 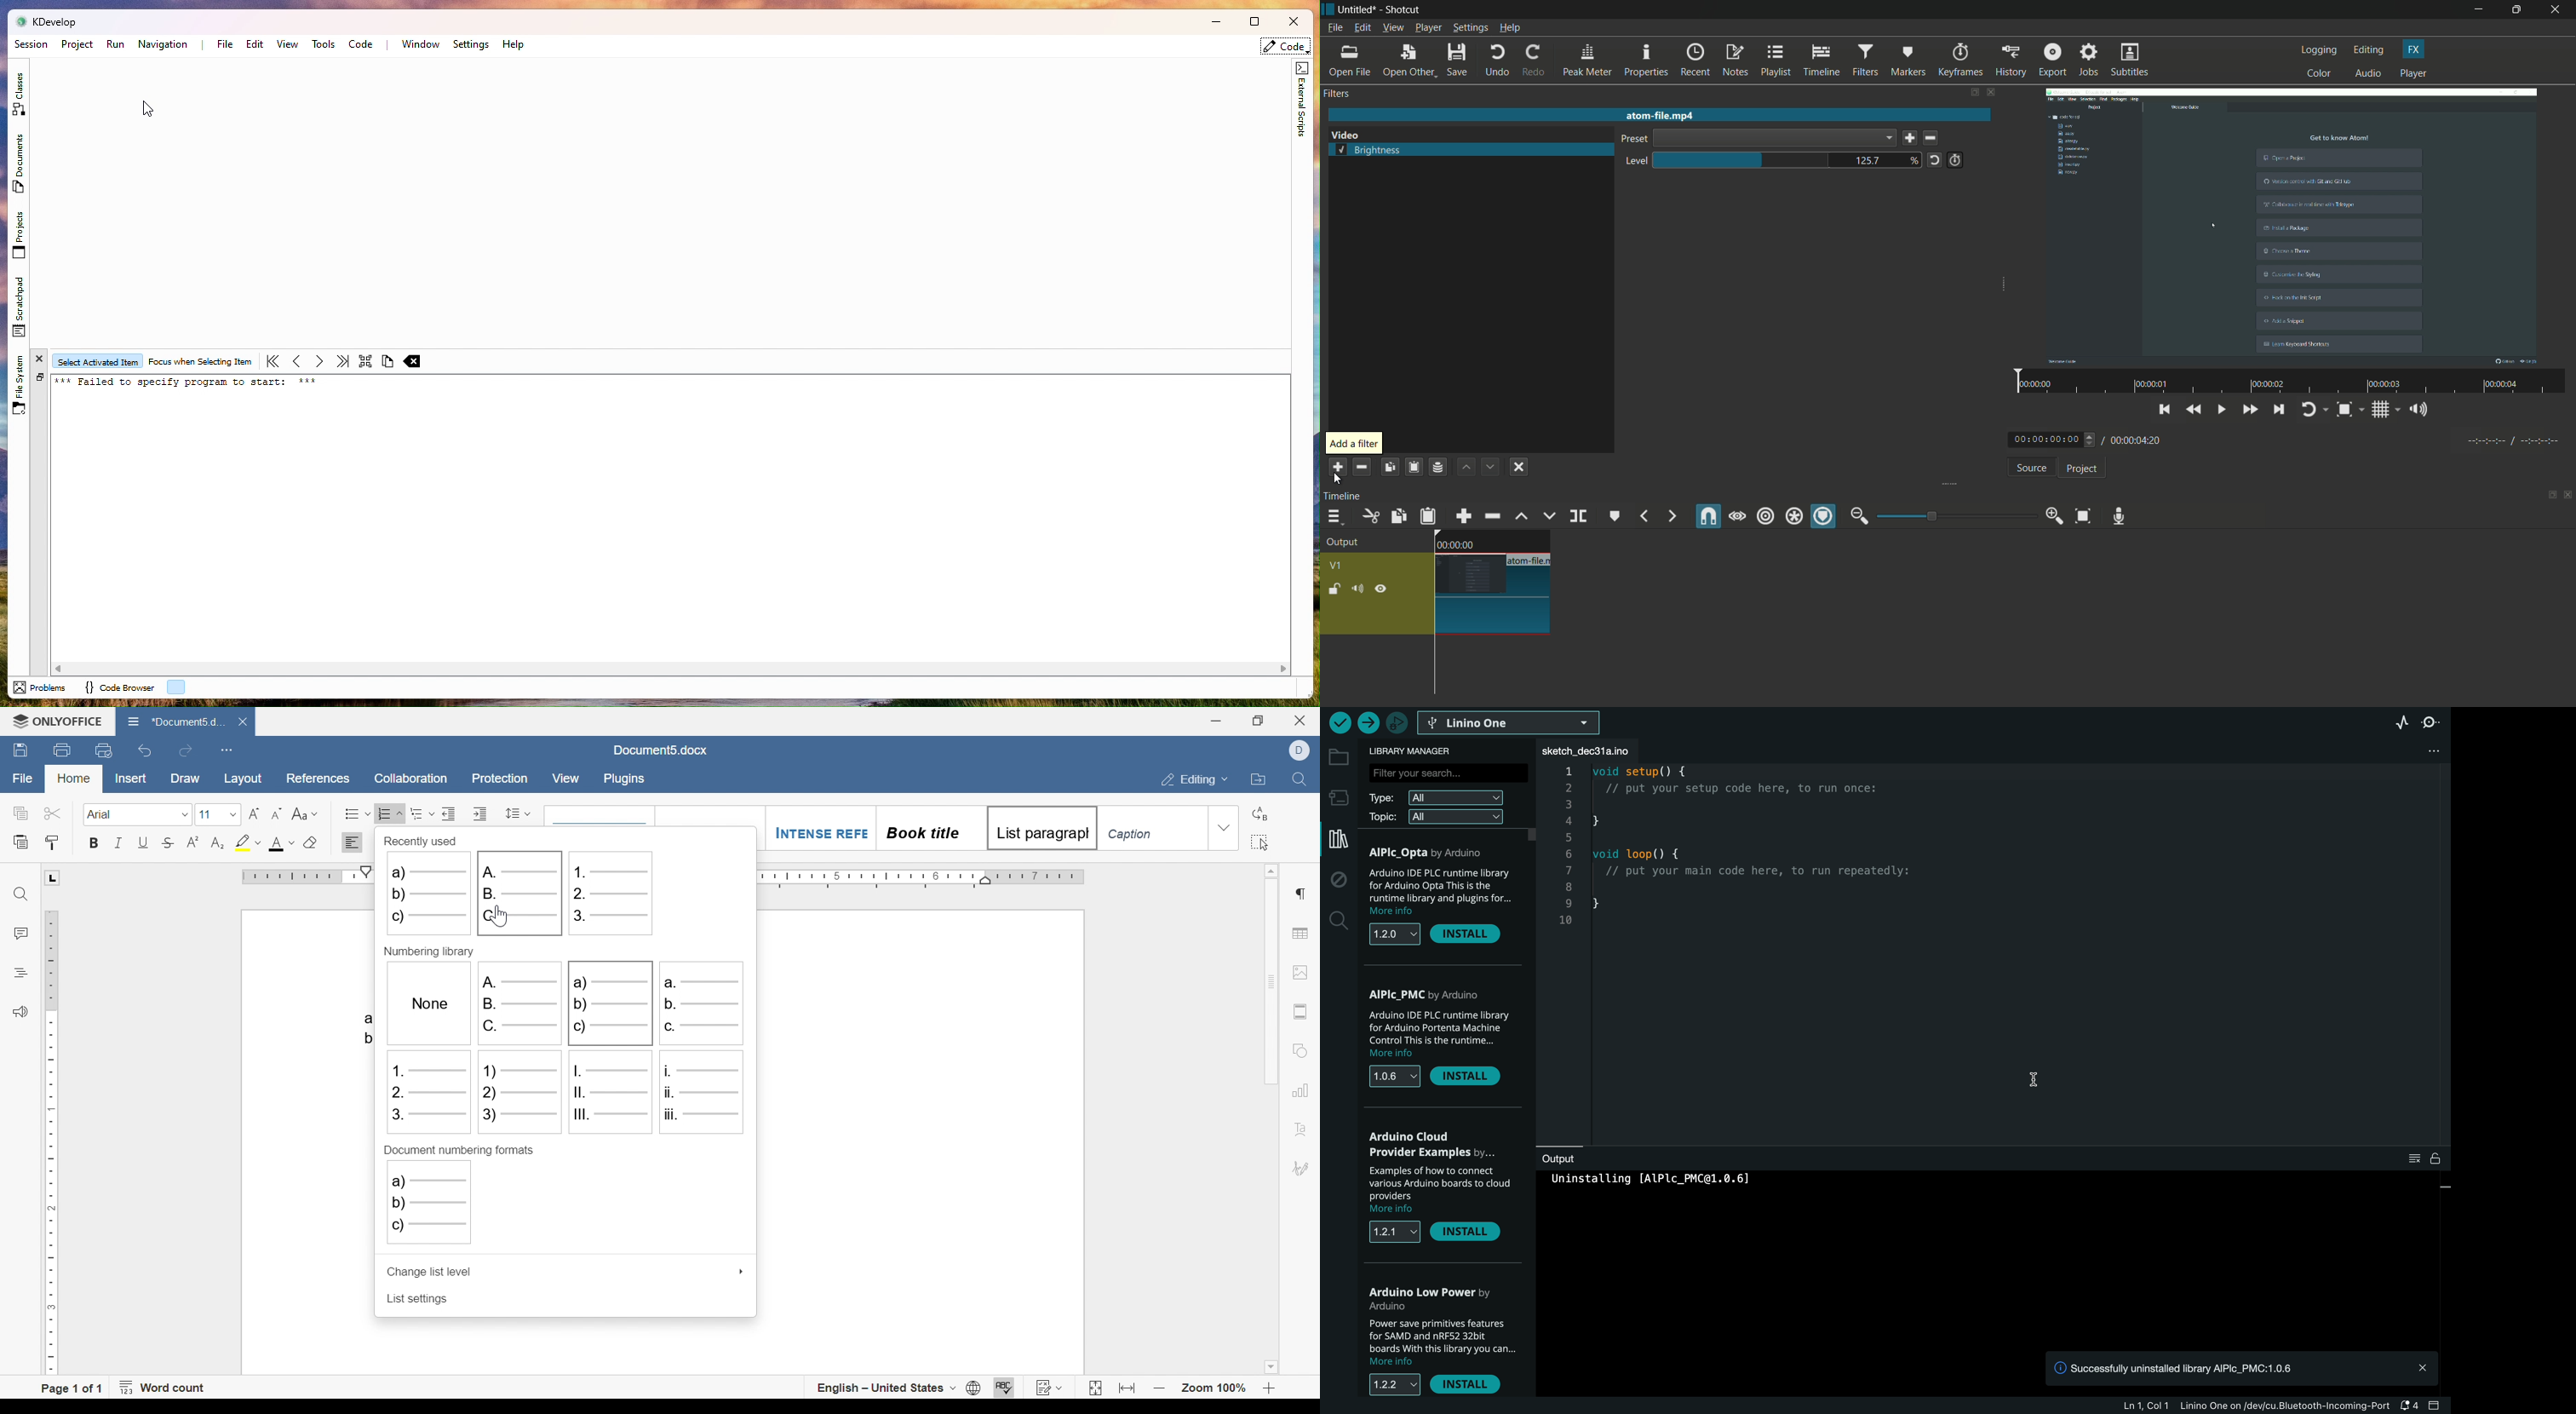 What do you see at coordinates (1960, 60) in the screenshot?
I see `keyframes` at bounding box center [1960, 60].